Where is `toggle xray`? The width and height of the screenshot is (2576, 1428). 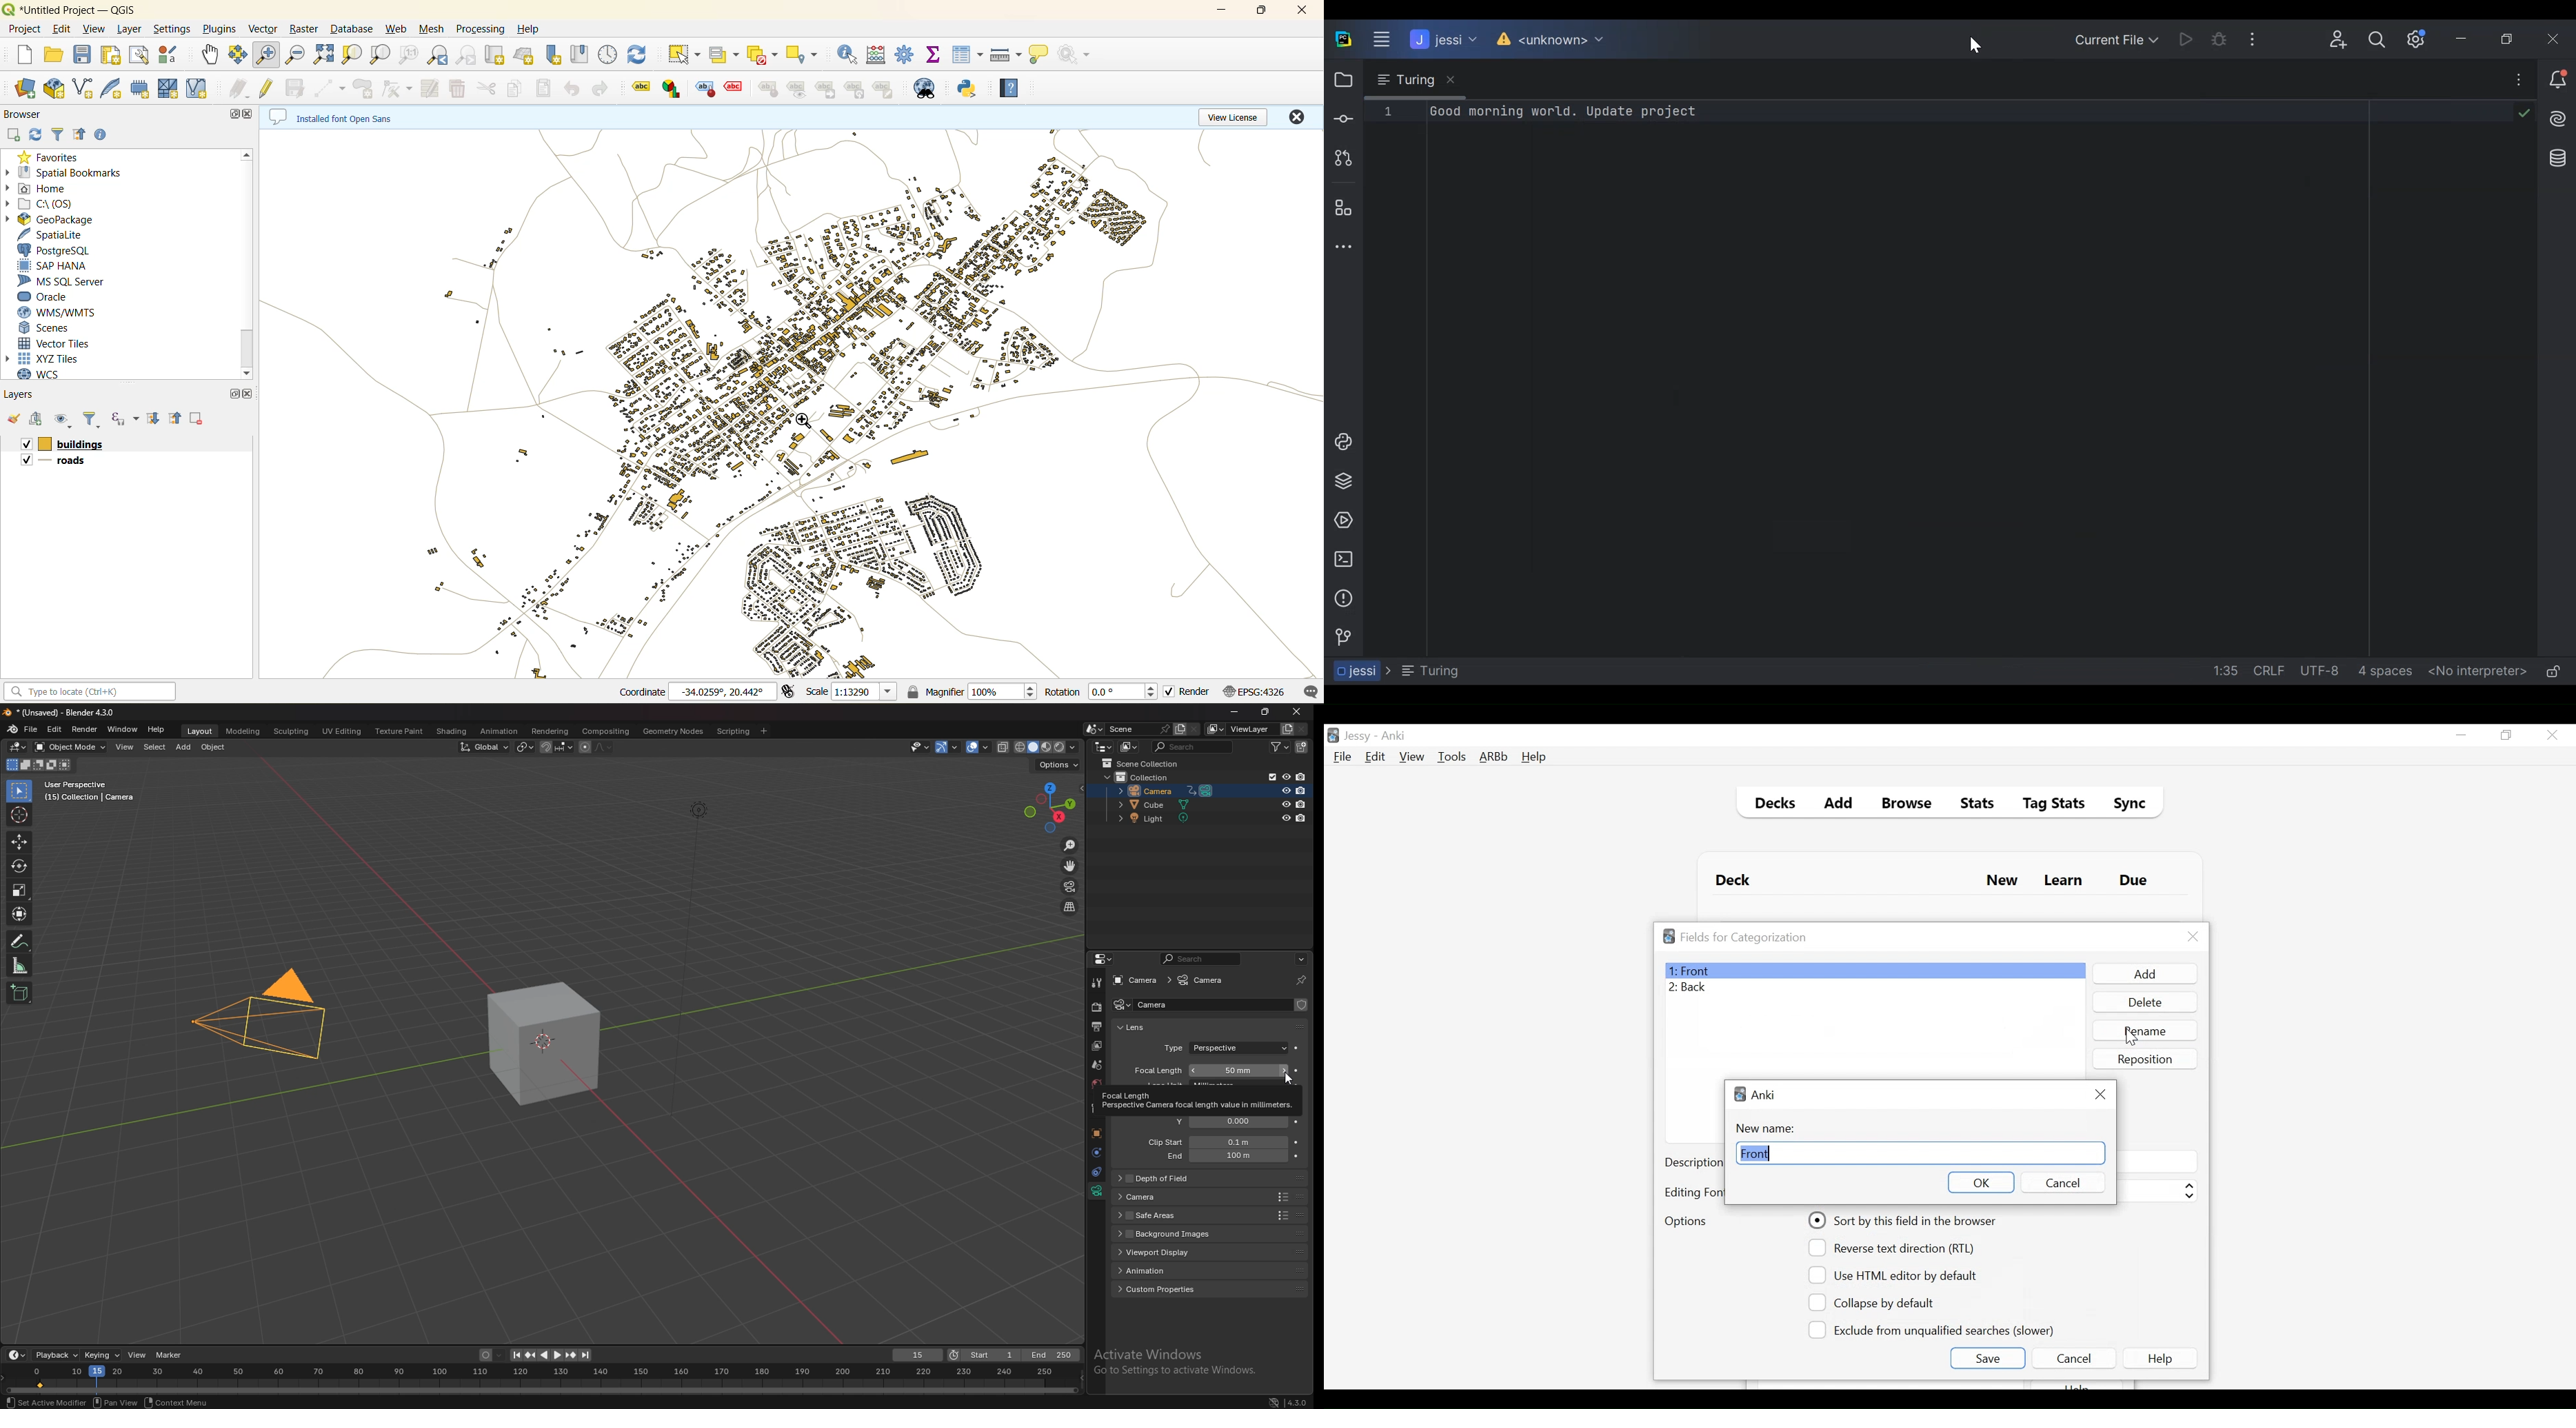
toggle xray is located at coordinates (1004, 747).